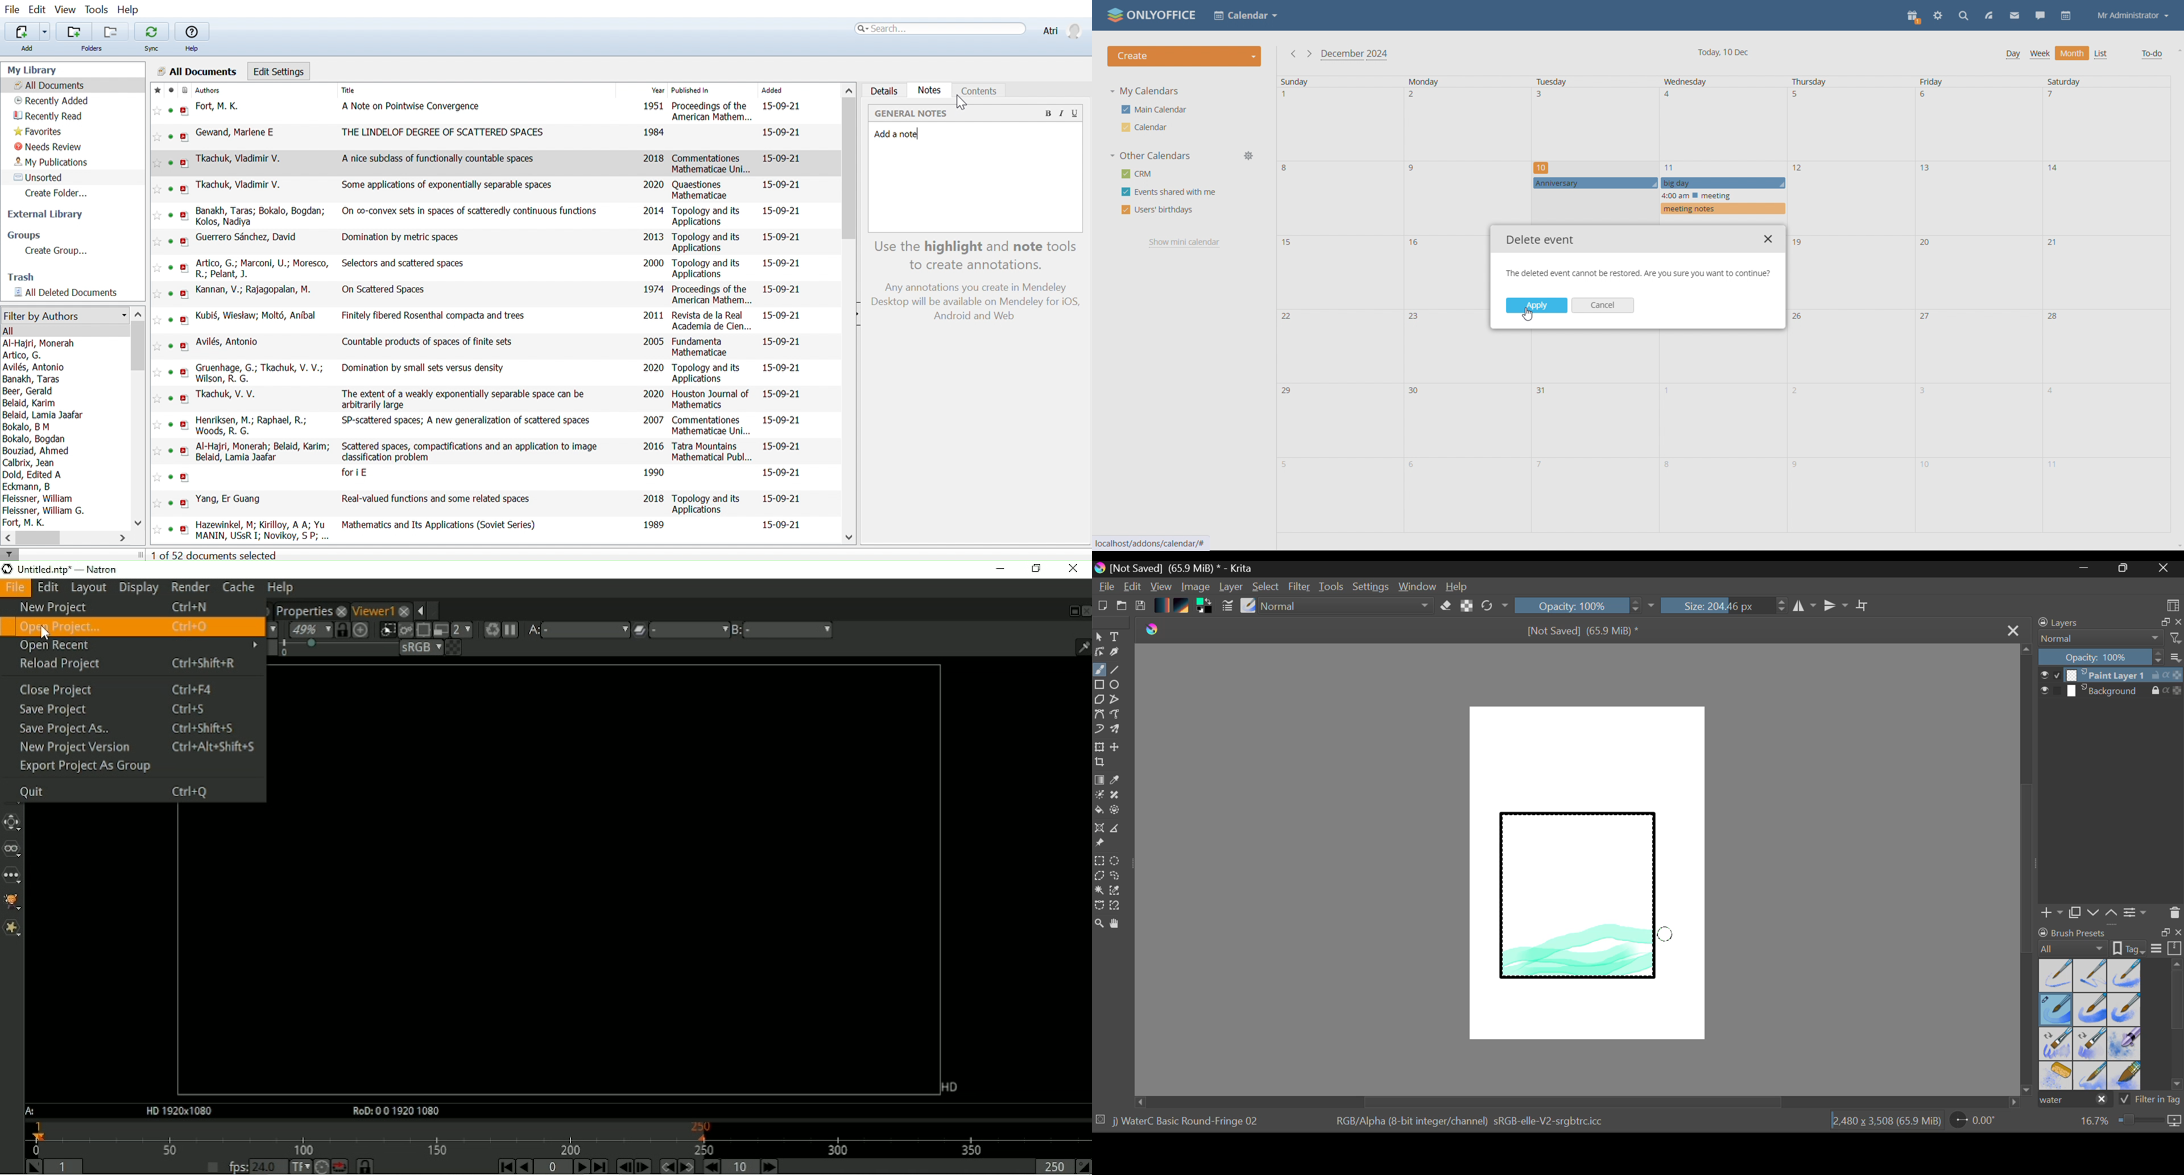 This screenshot has width=2184, height=1176. Describe the element at coordinates (1183, 606) in the screenshot. I see `Pattern` at that location.